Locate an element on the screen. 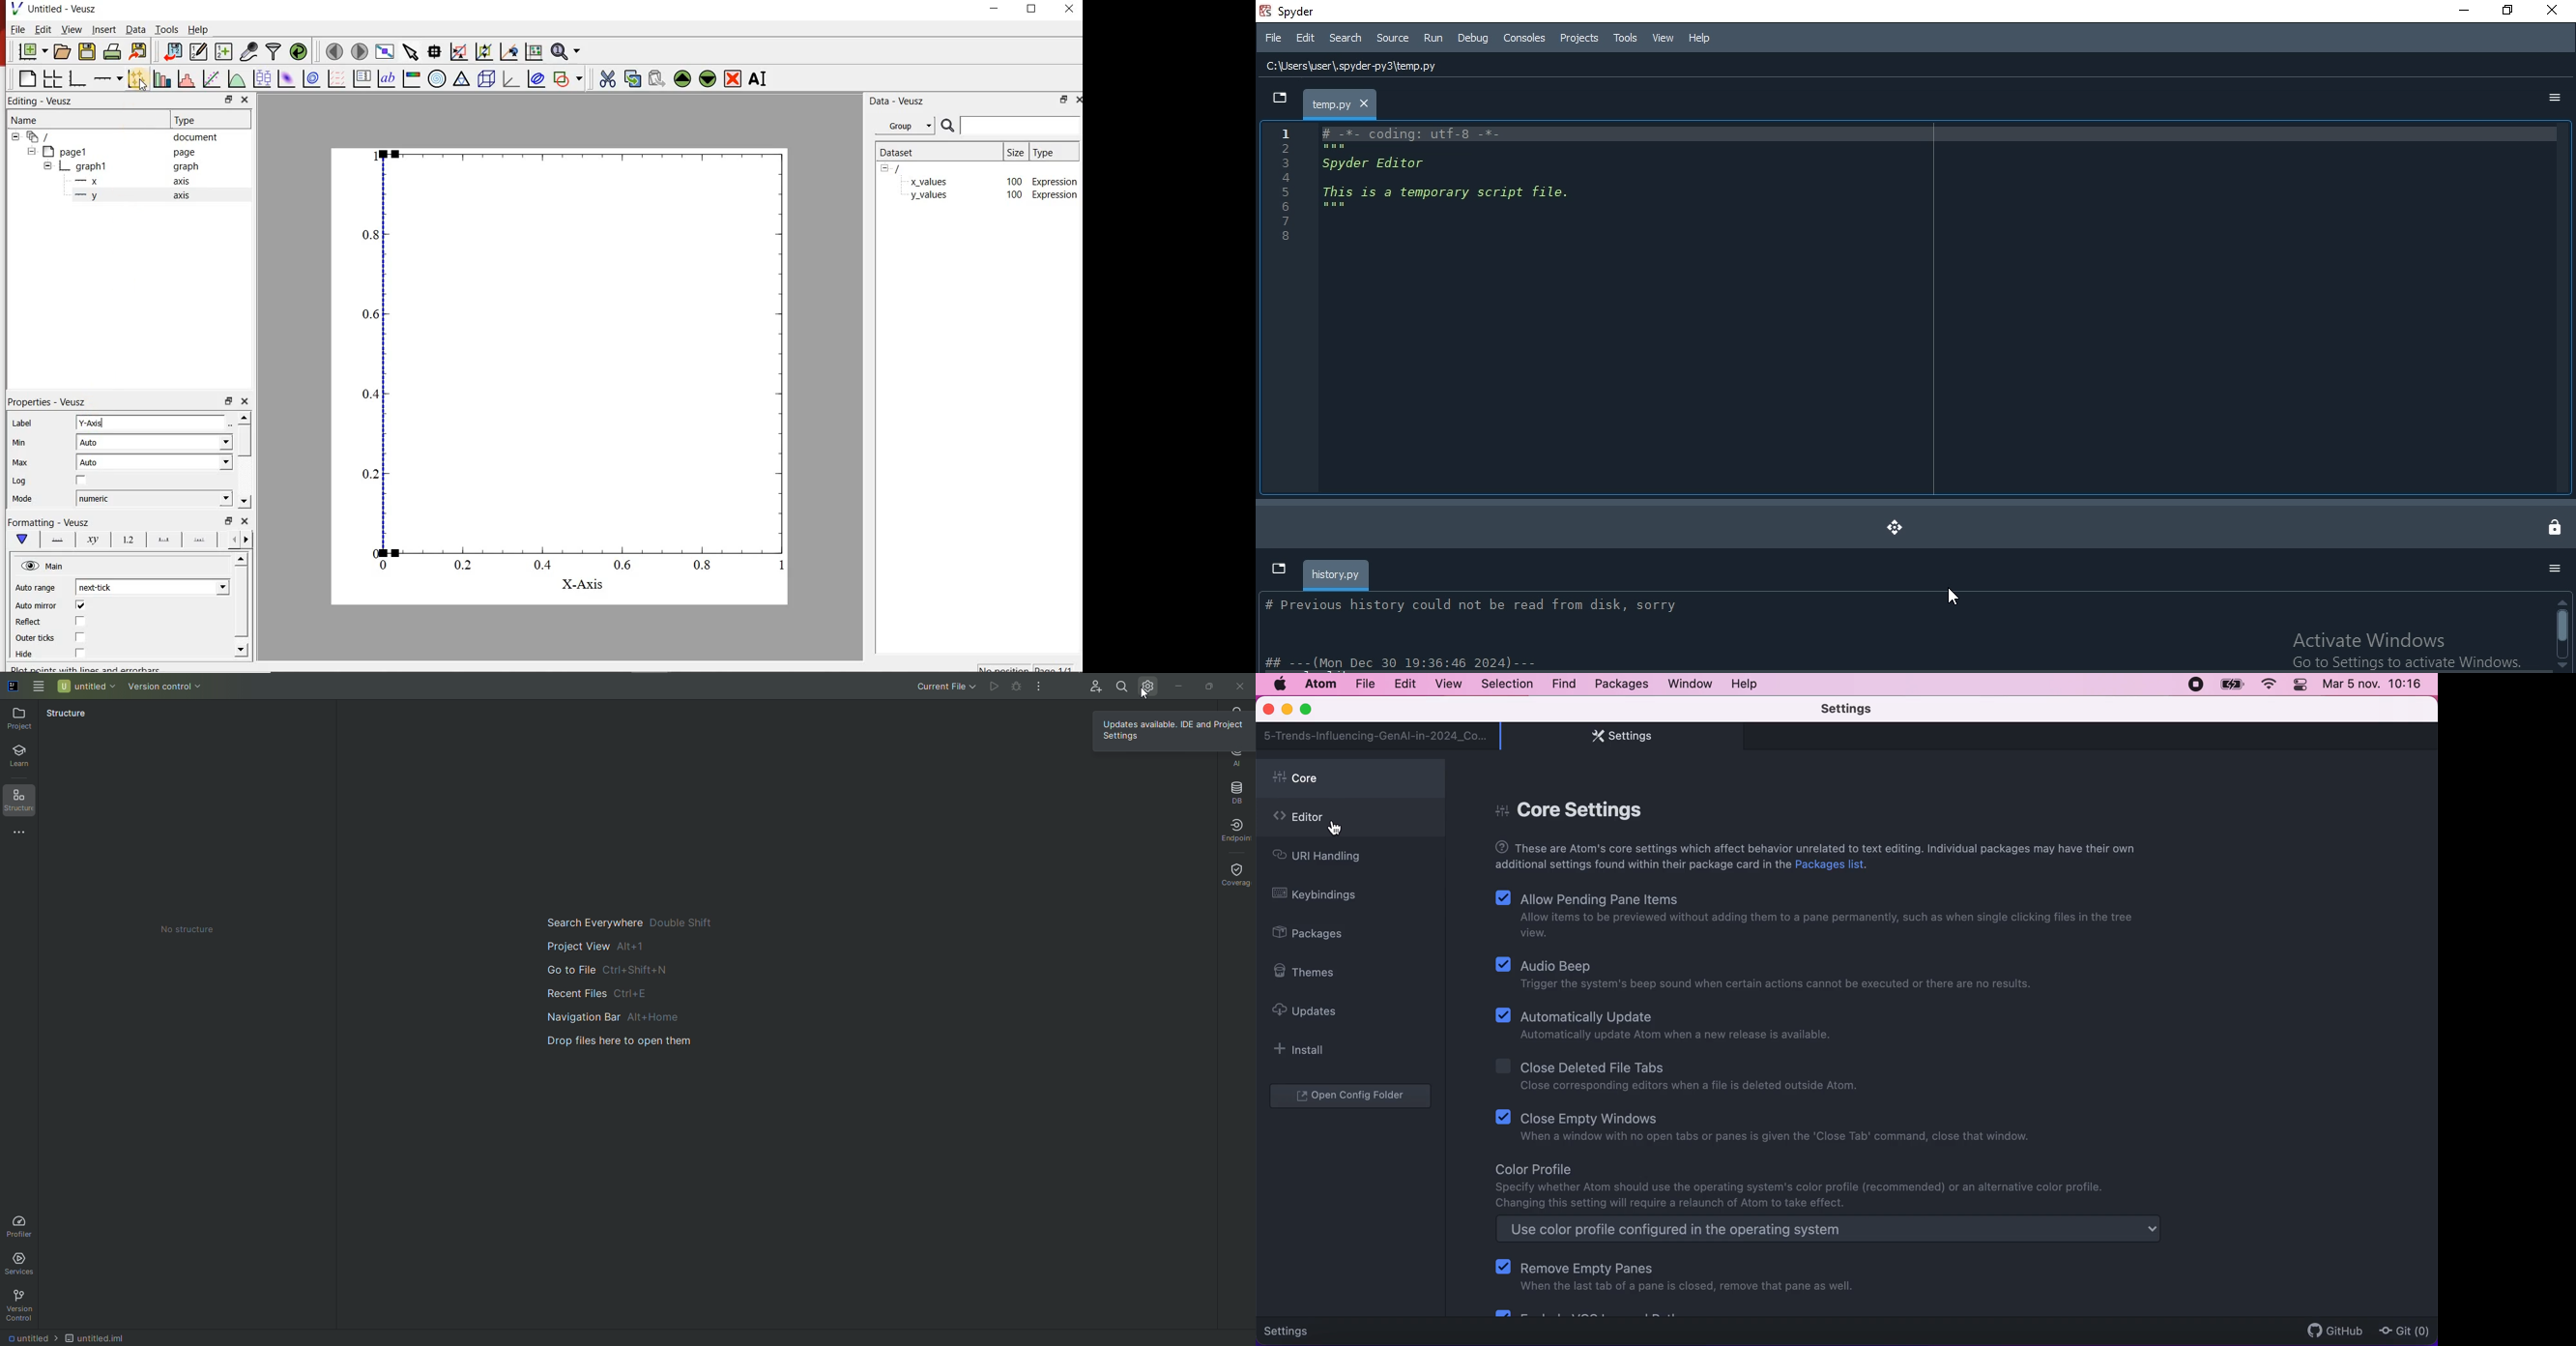 The width and height of the screenshot is (2576, 1372). dropdown is located at coordinates (1274, 570).